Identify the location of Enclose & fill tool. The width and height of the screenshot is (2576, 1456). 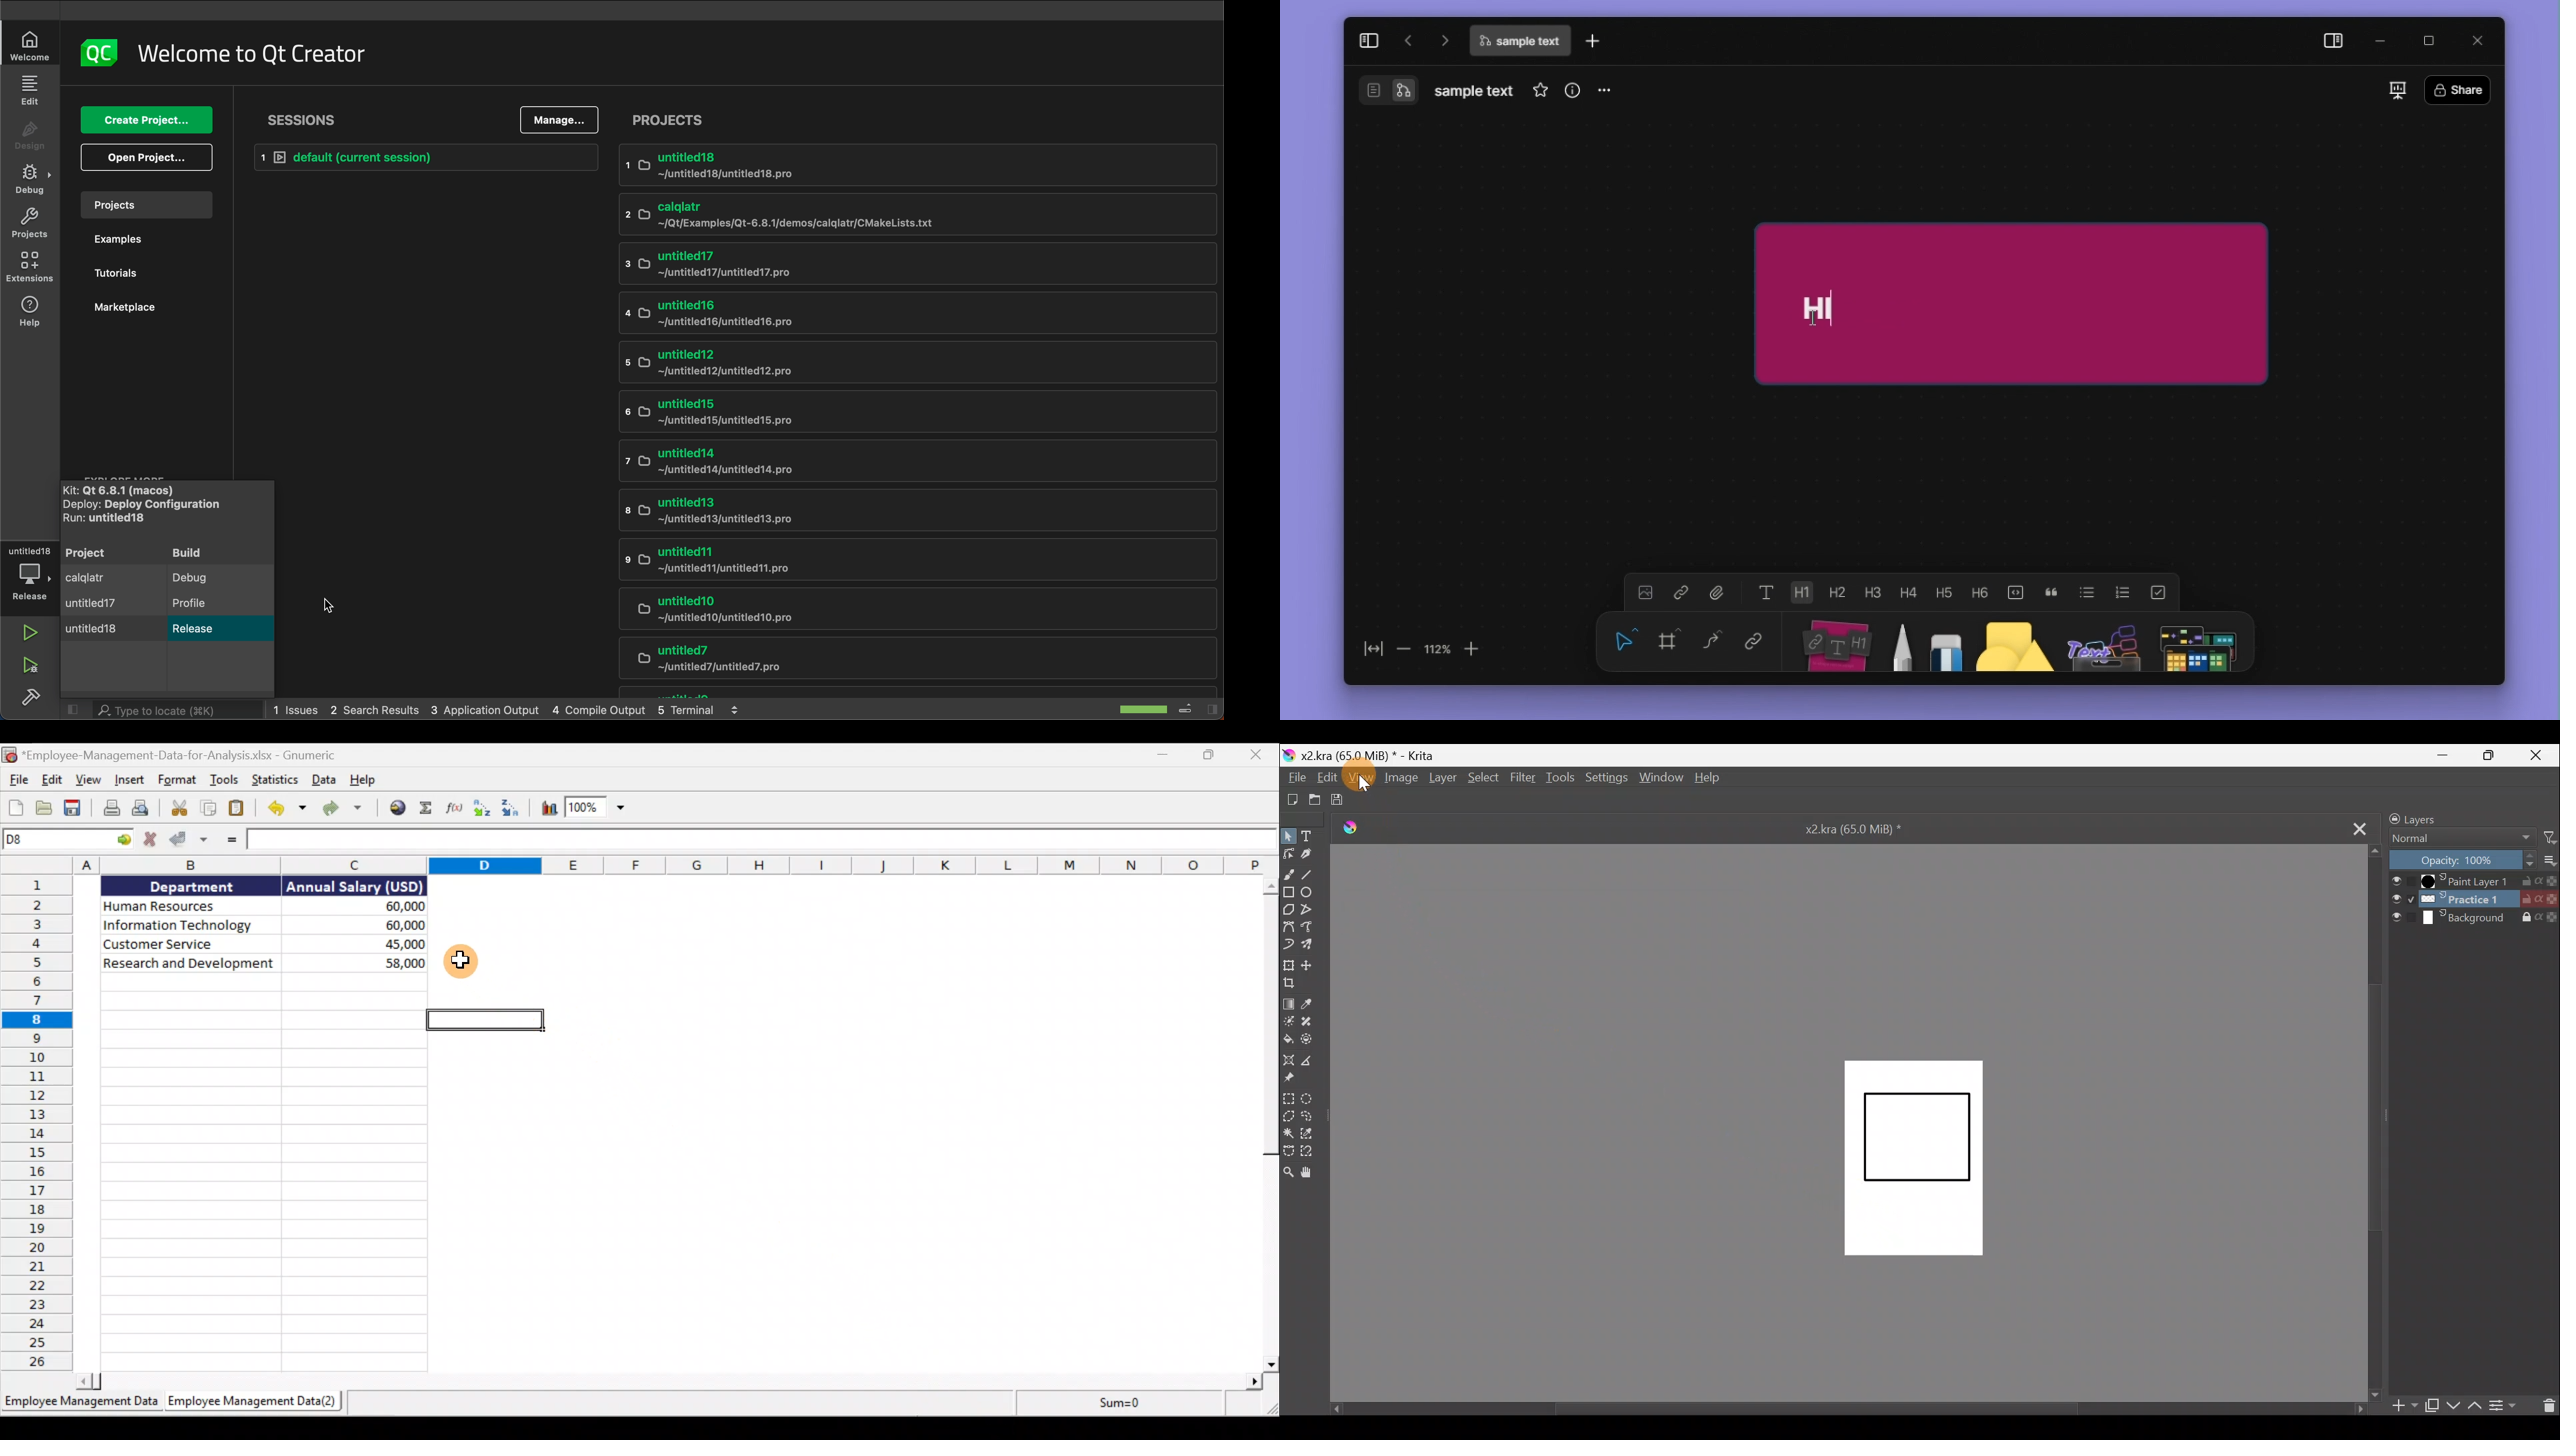
(1311, 1040).